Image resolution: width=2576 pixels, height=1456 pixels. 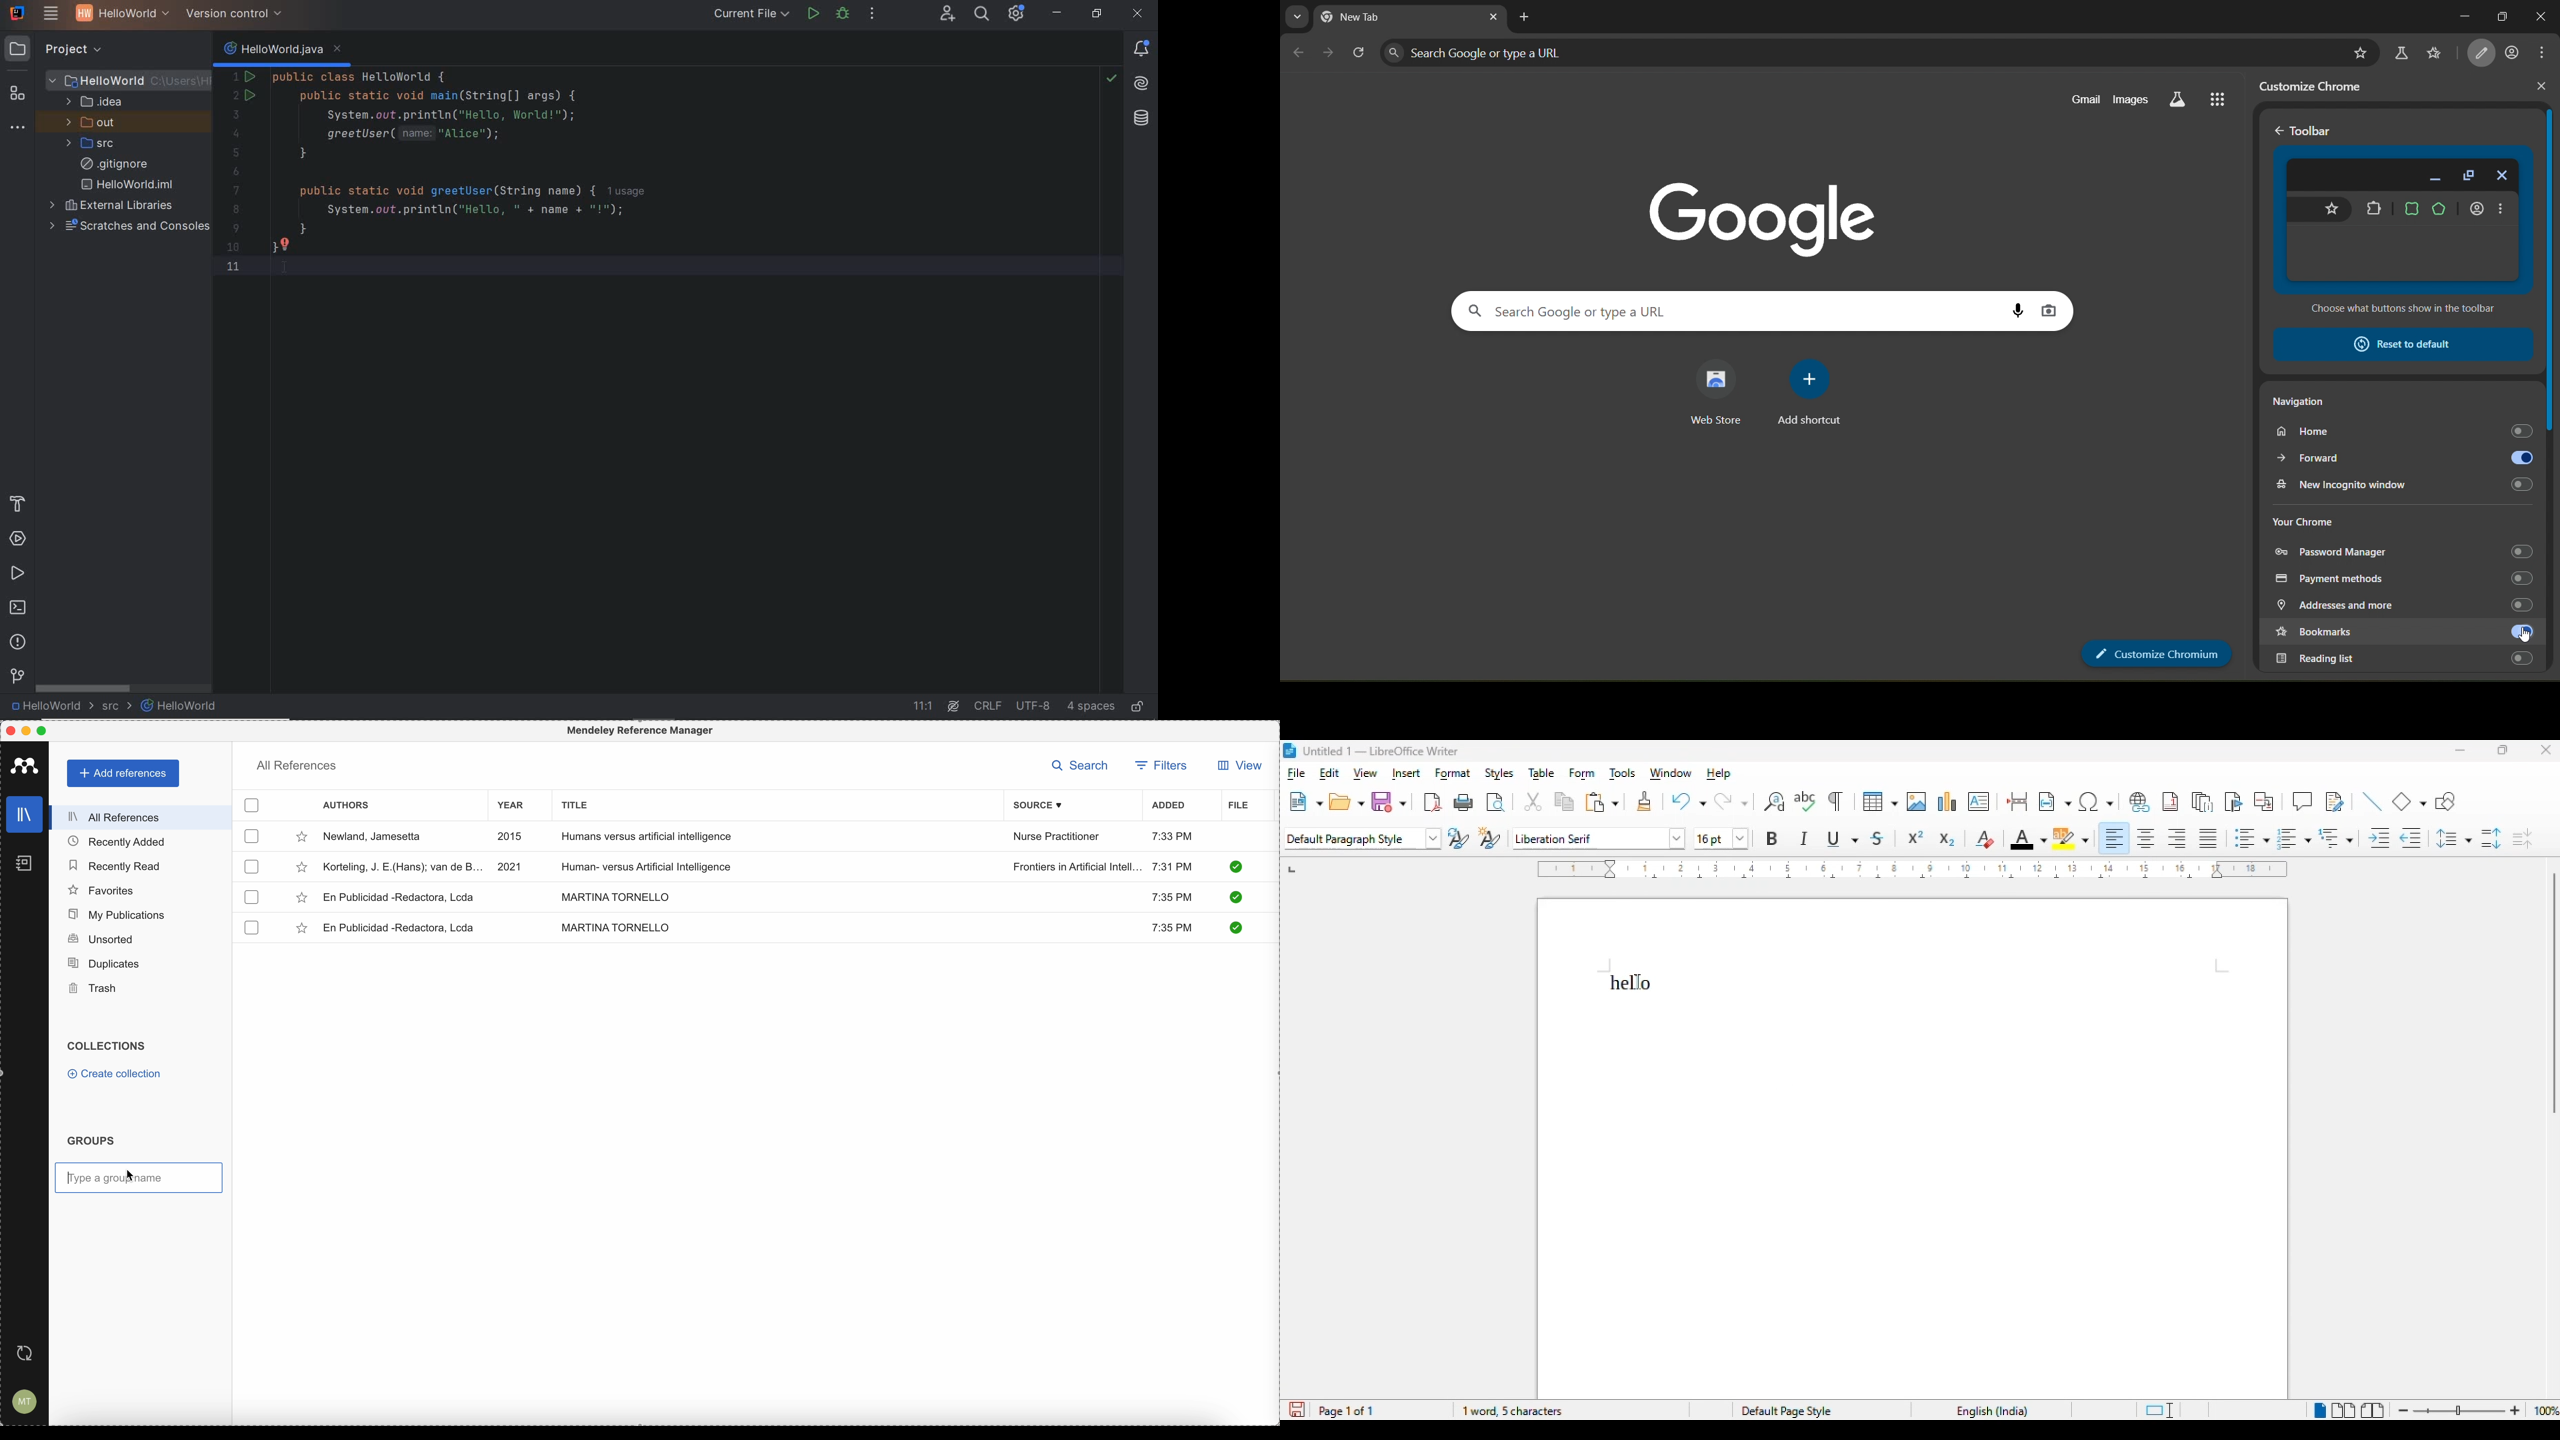 What do you see at coordinates (1174, 929) in the screenshot?
I see `7:35 PM` at bounding box center [1174, 929].